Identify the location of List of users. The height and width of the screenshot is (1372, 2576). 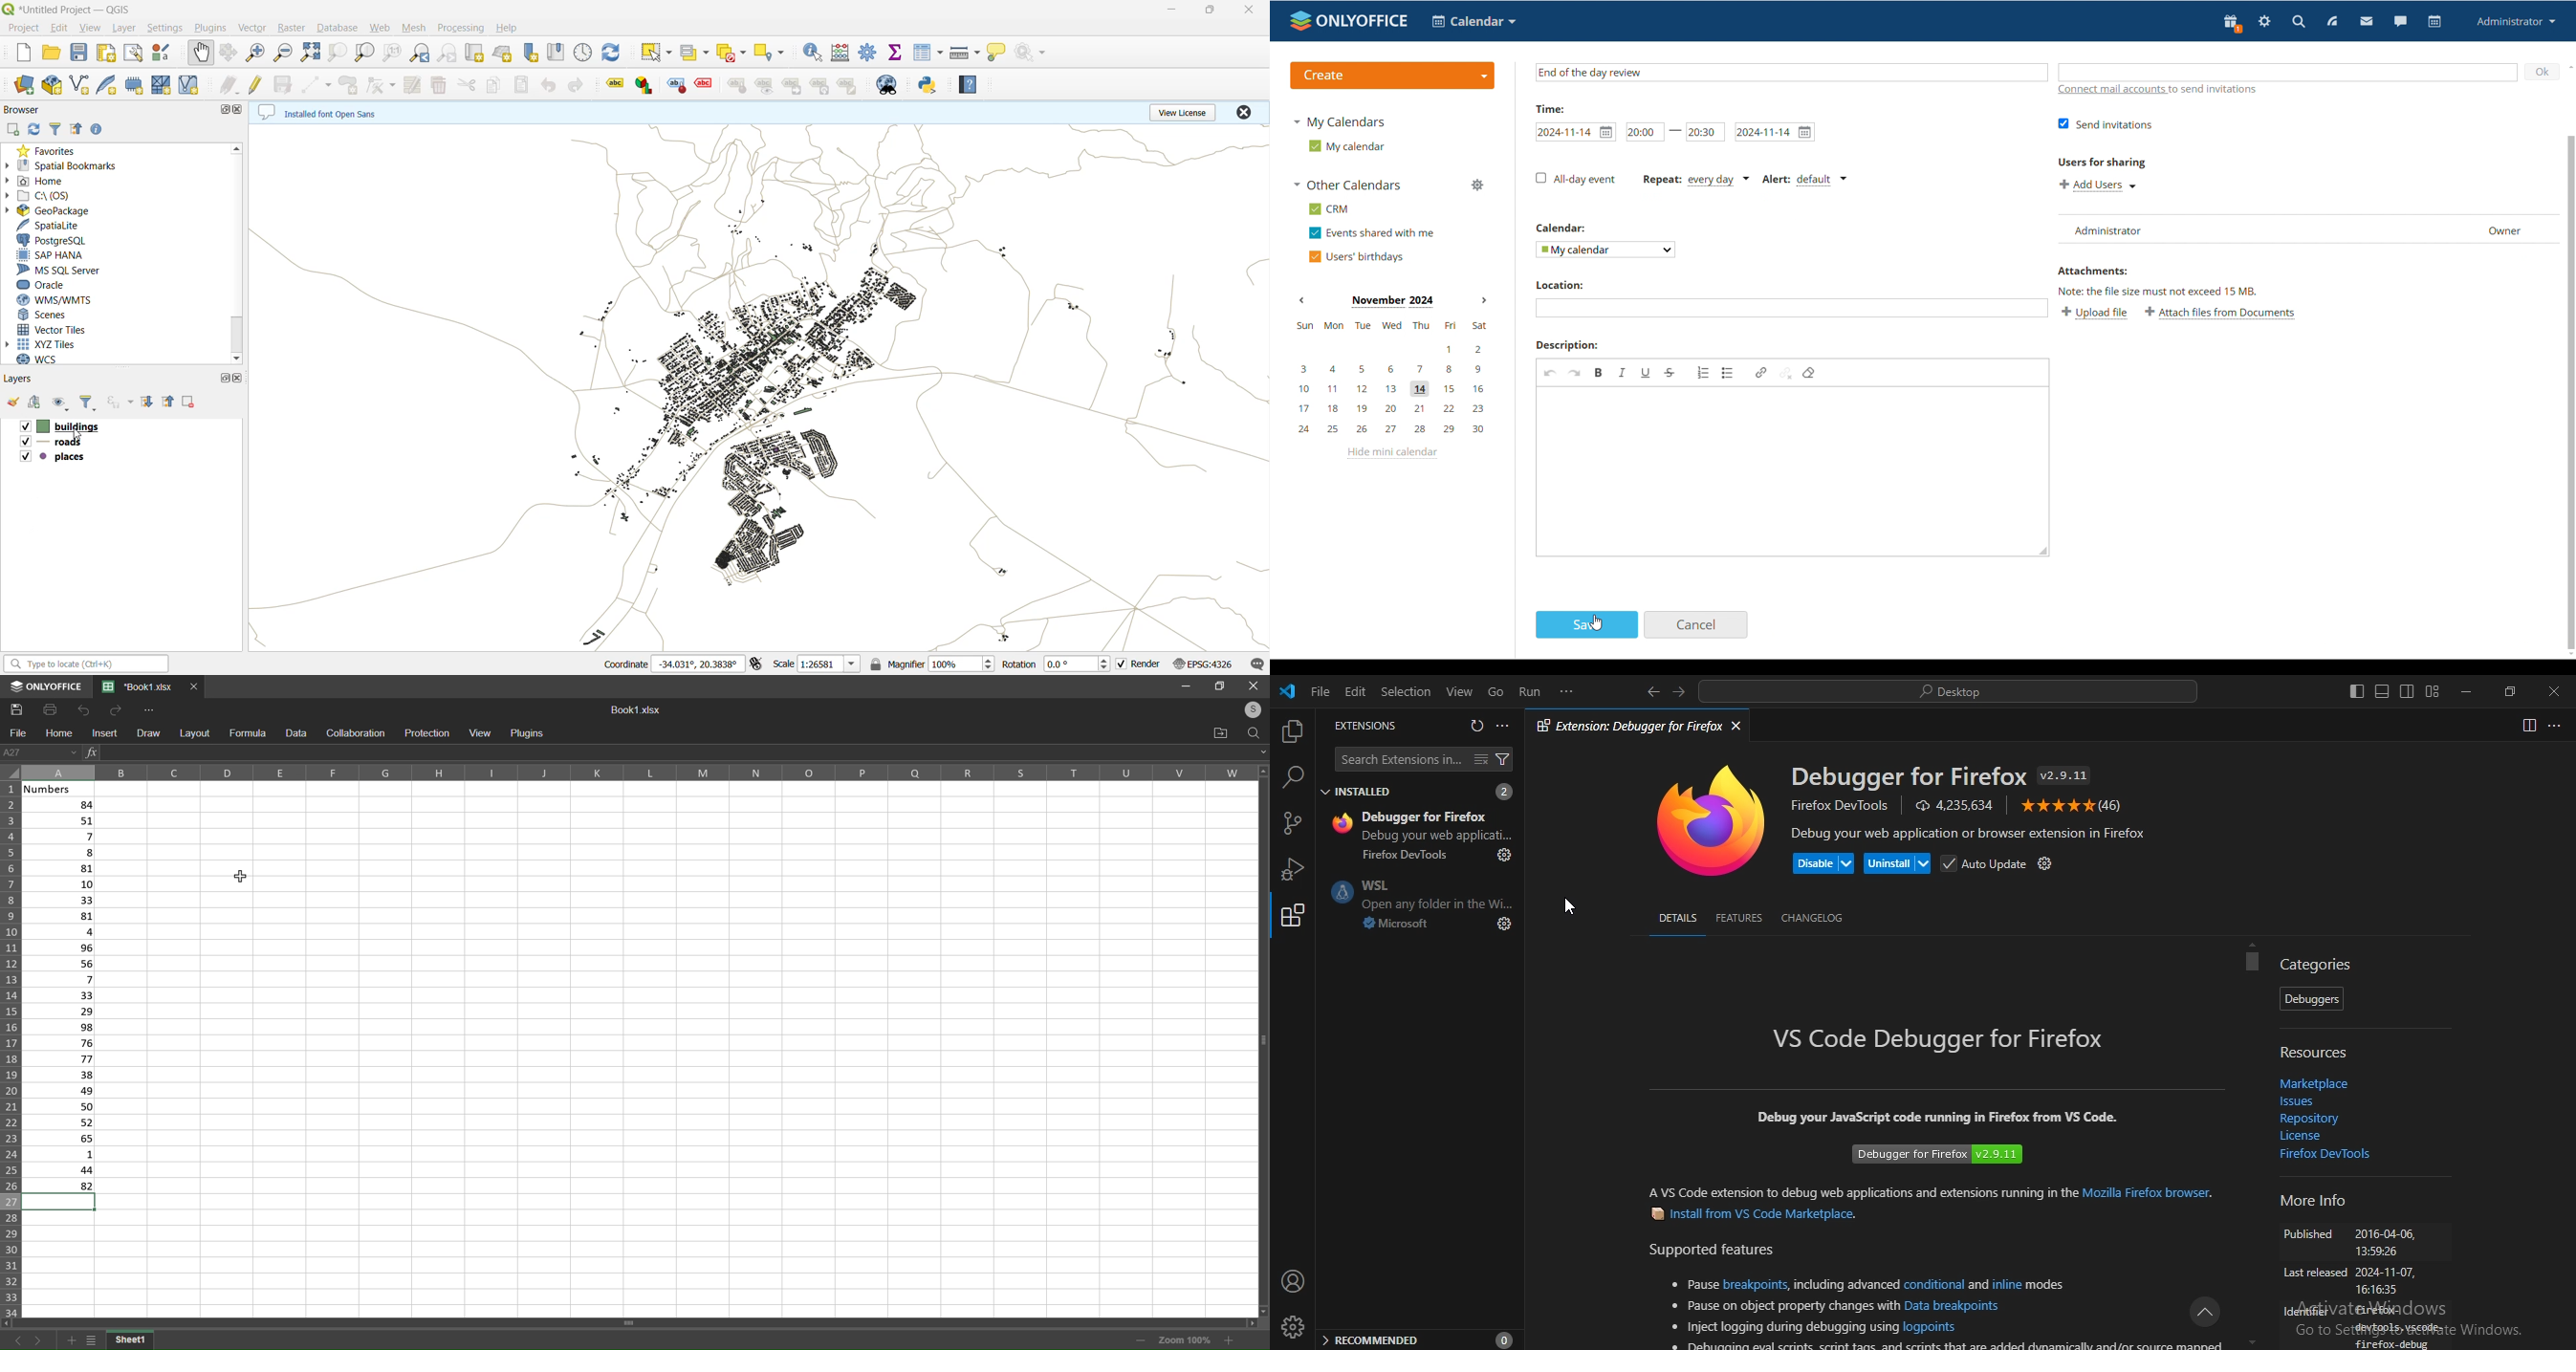
(2258, 228).